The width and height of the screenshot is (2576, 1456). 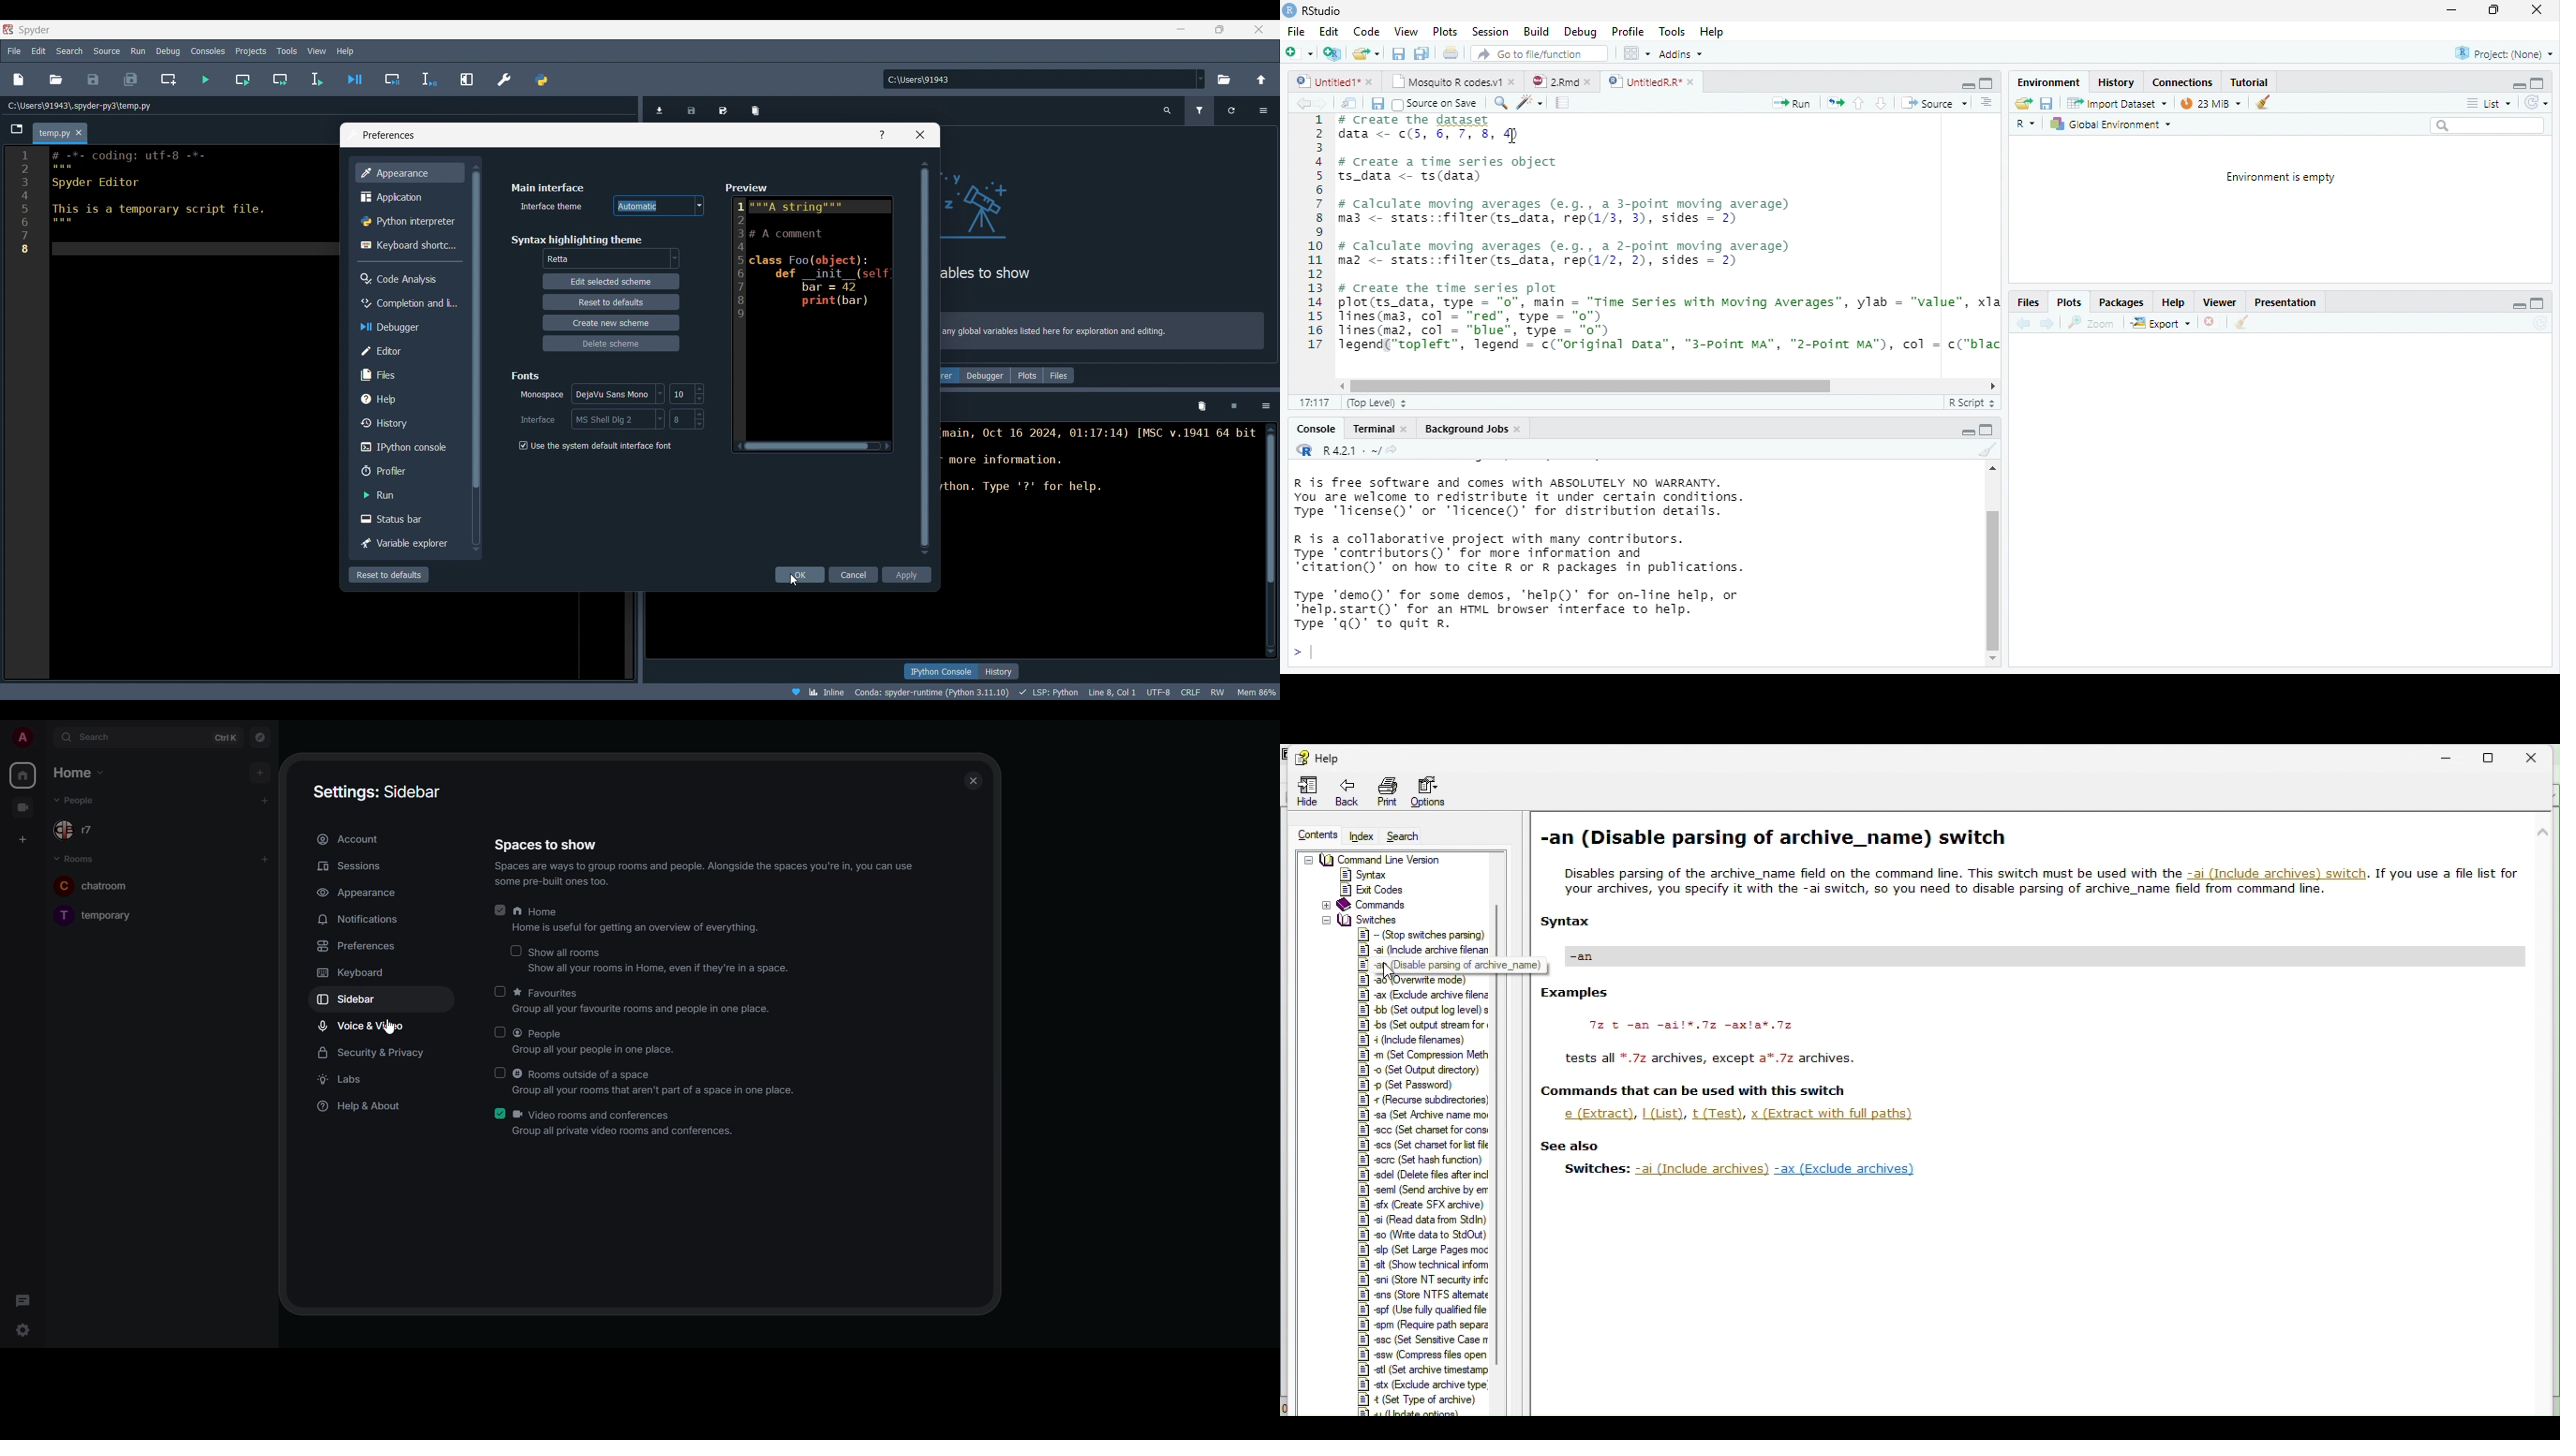 I want to click on rw, so click(x=1219, y=691).